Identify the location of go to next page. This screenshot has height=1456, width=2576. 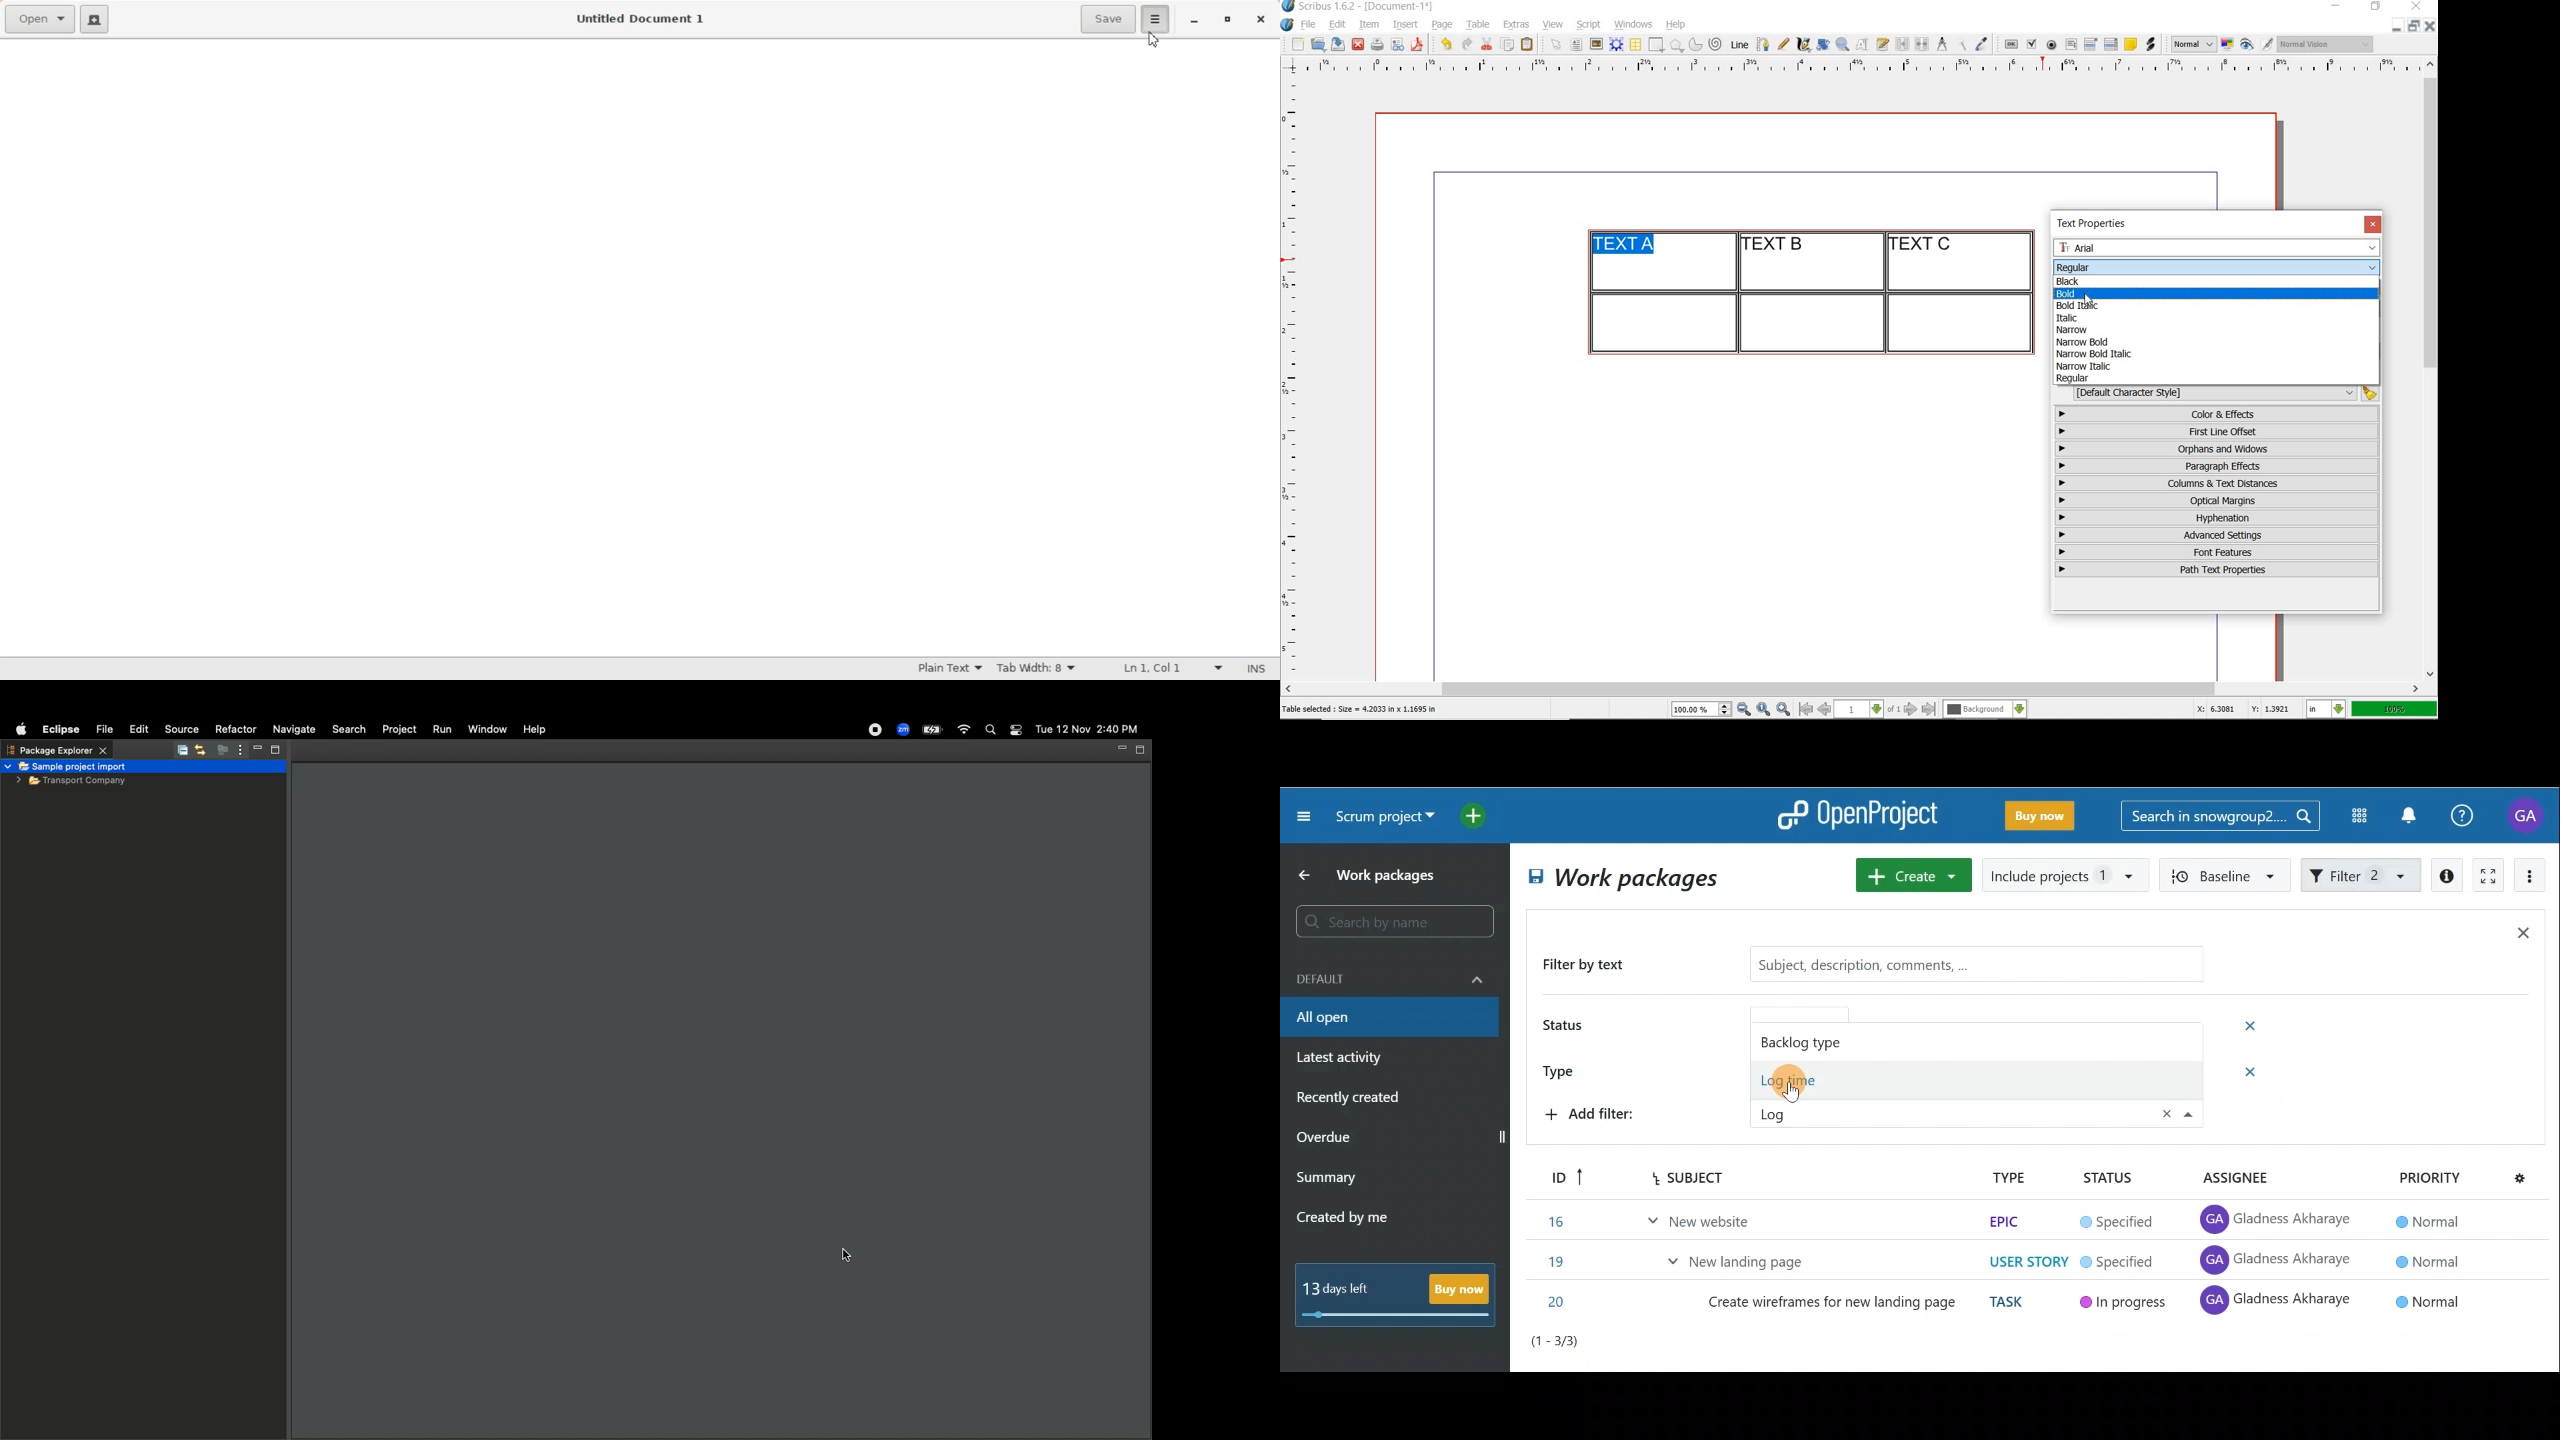
(1911, 710).